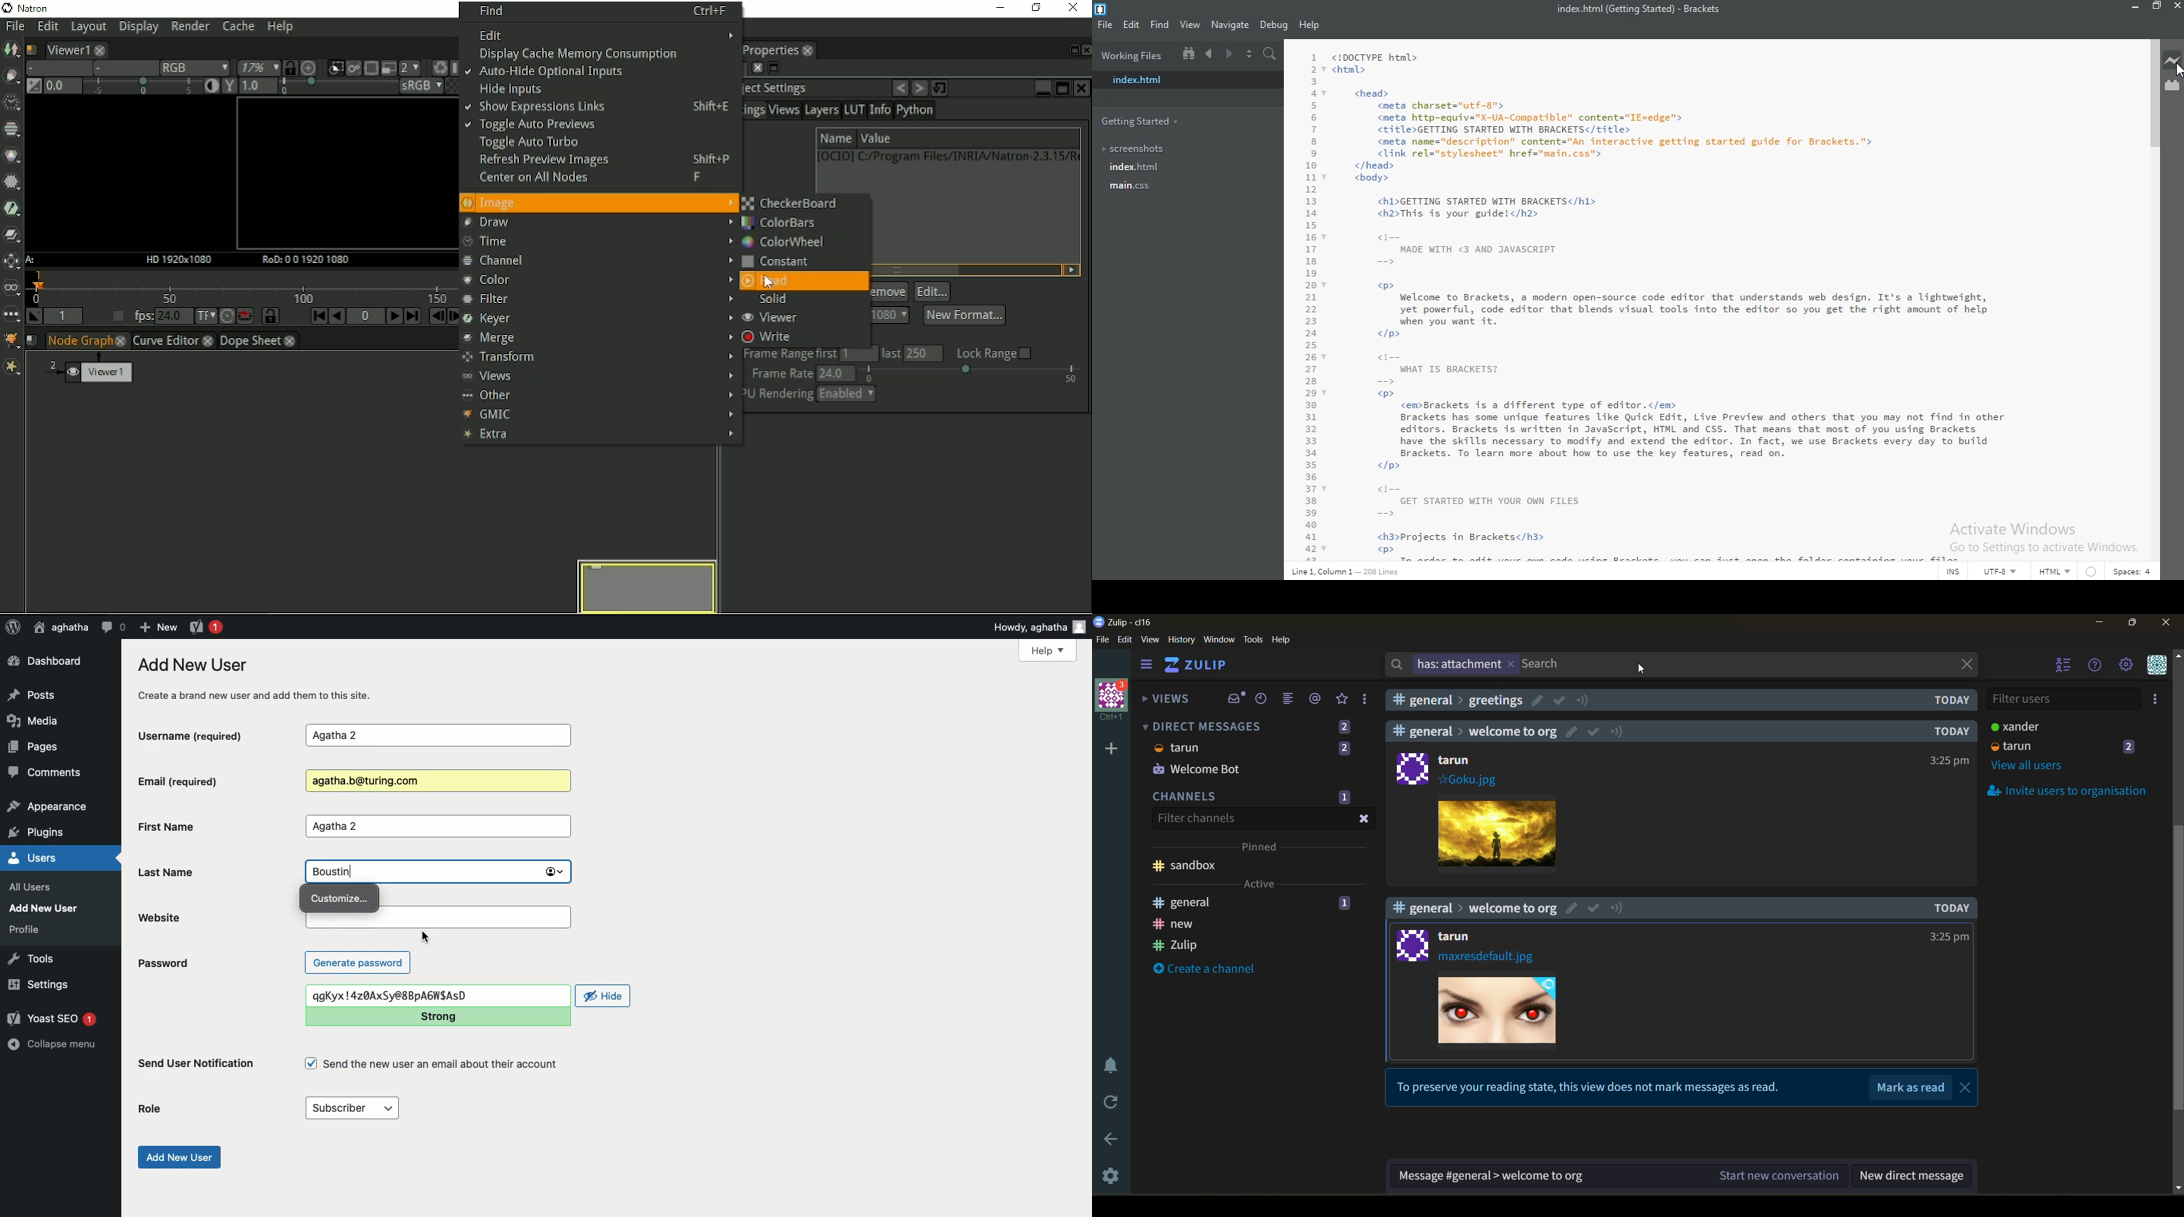 This screenshot has height=1232, width=2184. What do you see at coordinates (358, 962) in the screenshot?
I see `Generate password` at bounding box center [358, 962].